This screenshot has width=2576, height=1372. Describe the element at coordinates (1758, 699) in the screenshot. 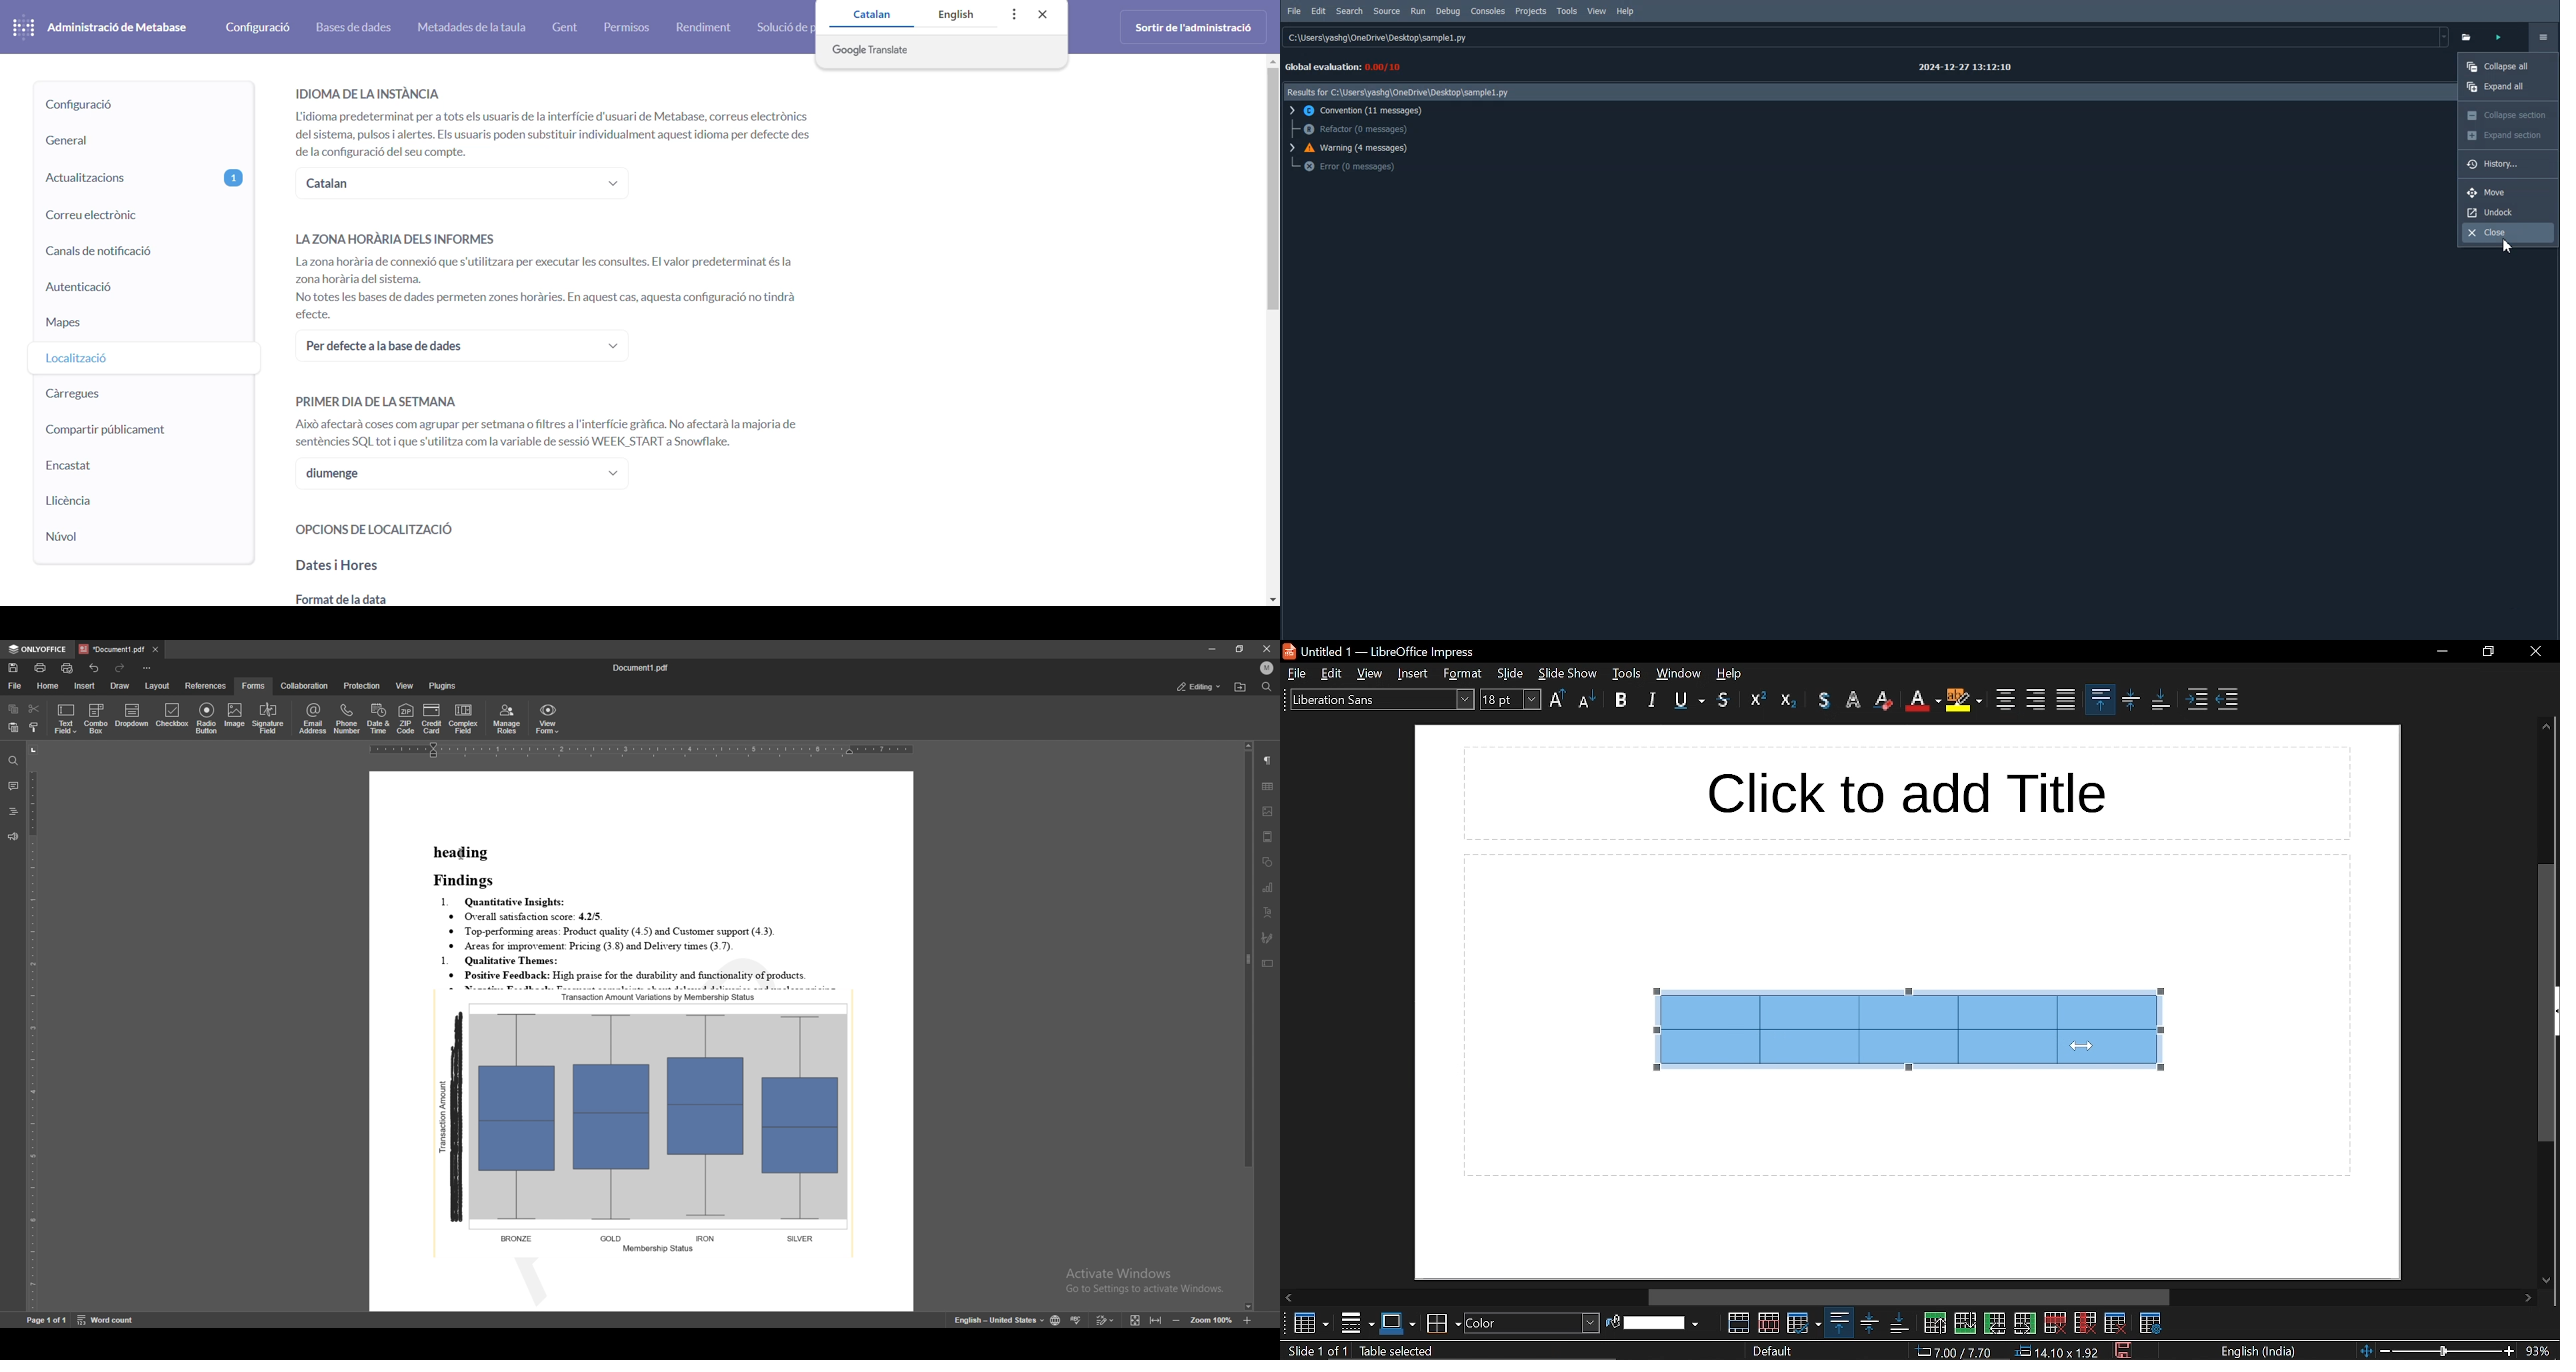

I see `outline` at that location.